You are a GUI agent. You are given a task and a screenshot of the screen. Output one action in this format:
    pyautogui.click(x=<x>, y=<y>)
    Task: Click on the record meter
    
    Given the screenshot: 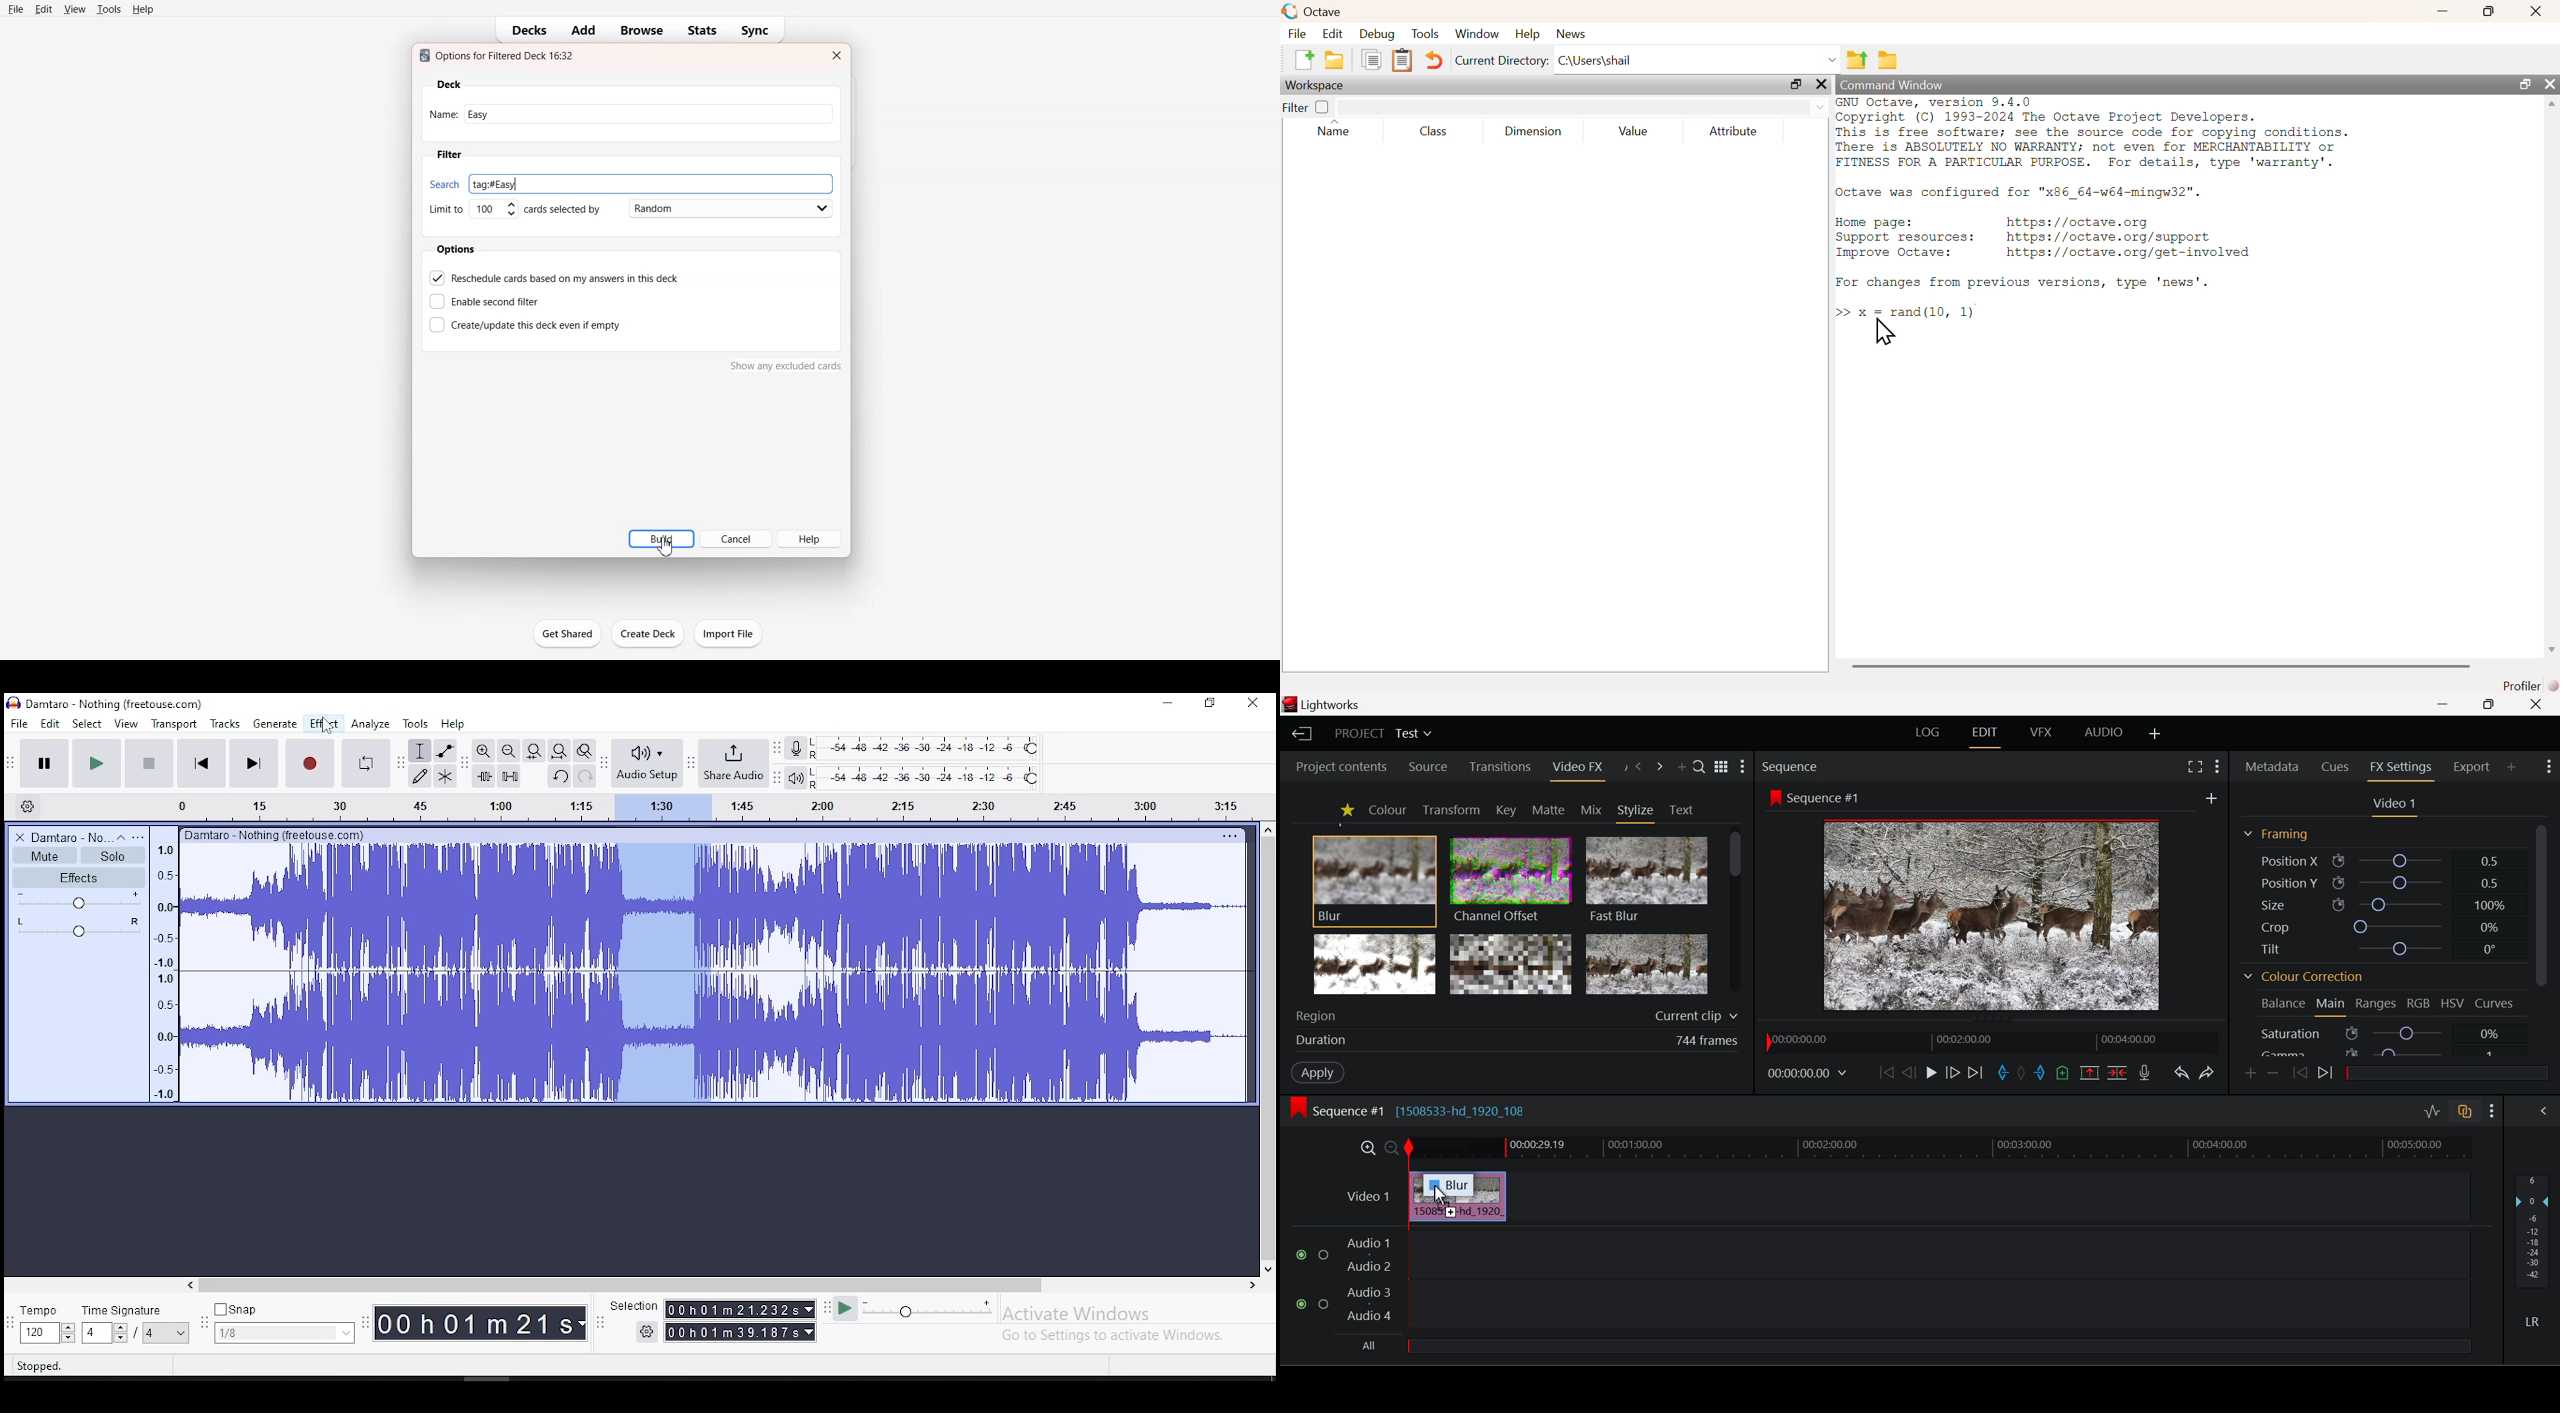 What is the action you would take?
    pyautogui.click(x=796, y=747)
    